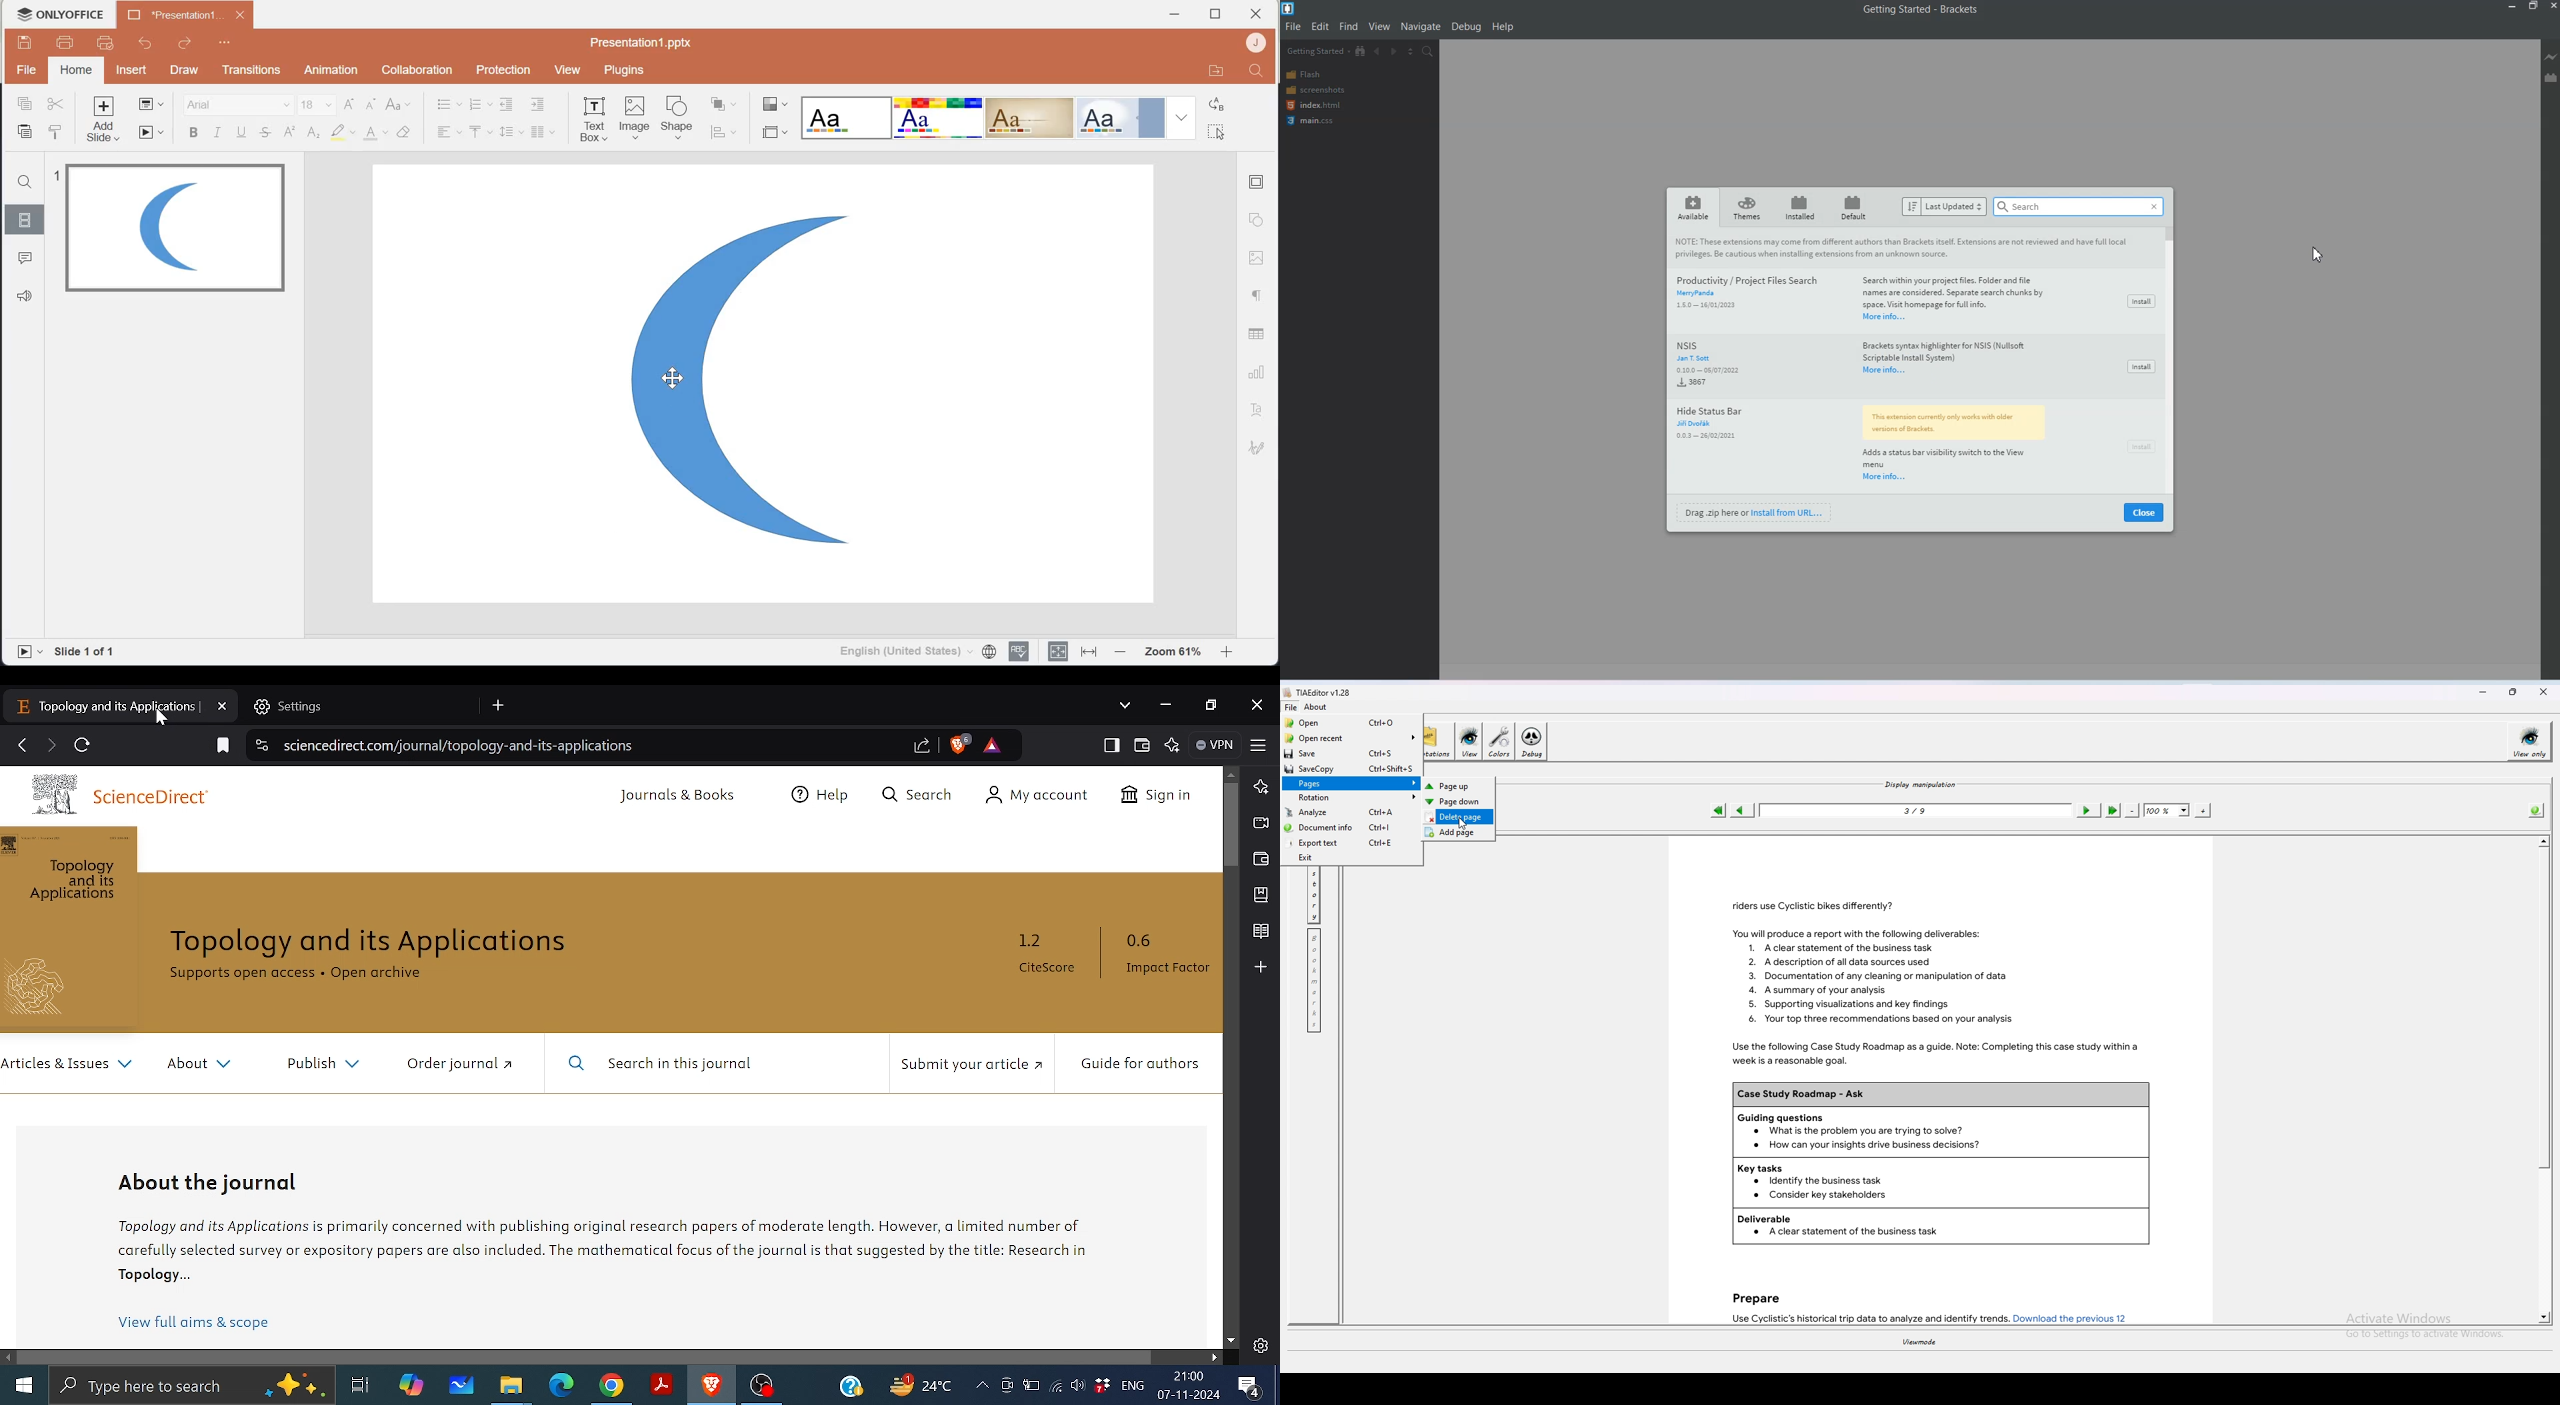  What do you see at coordinates (449, 131) in the screenshot?
I see `Horizontal Align` at bounding box center [449, 131].